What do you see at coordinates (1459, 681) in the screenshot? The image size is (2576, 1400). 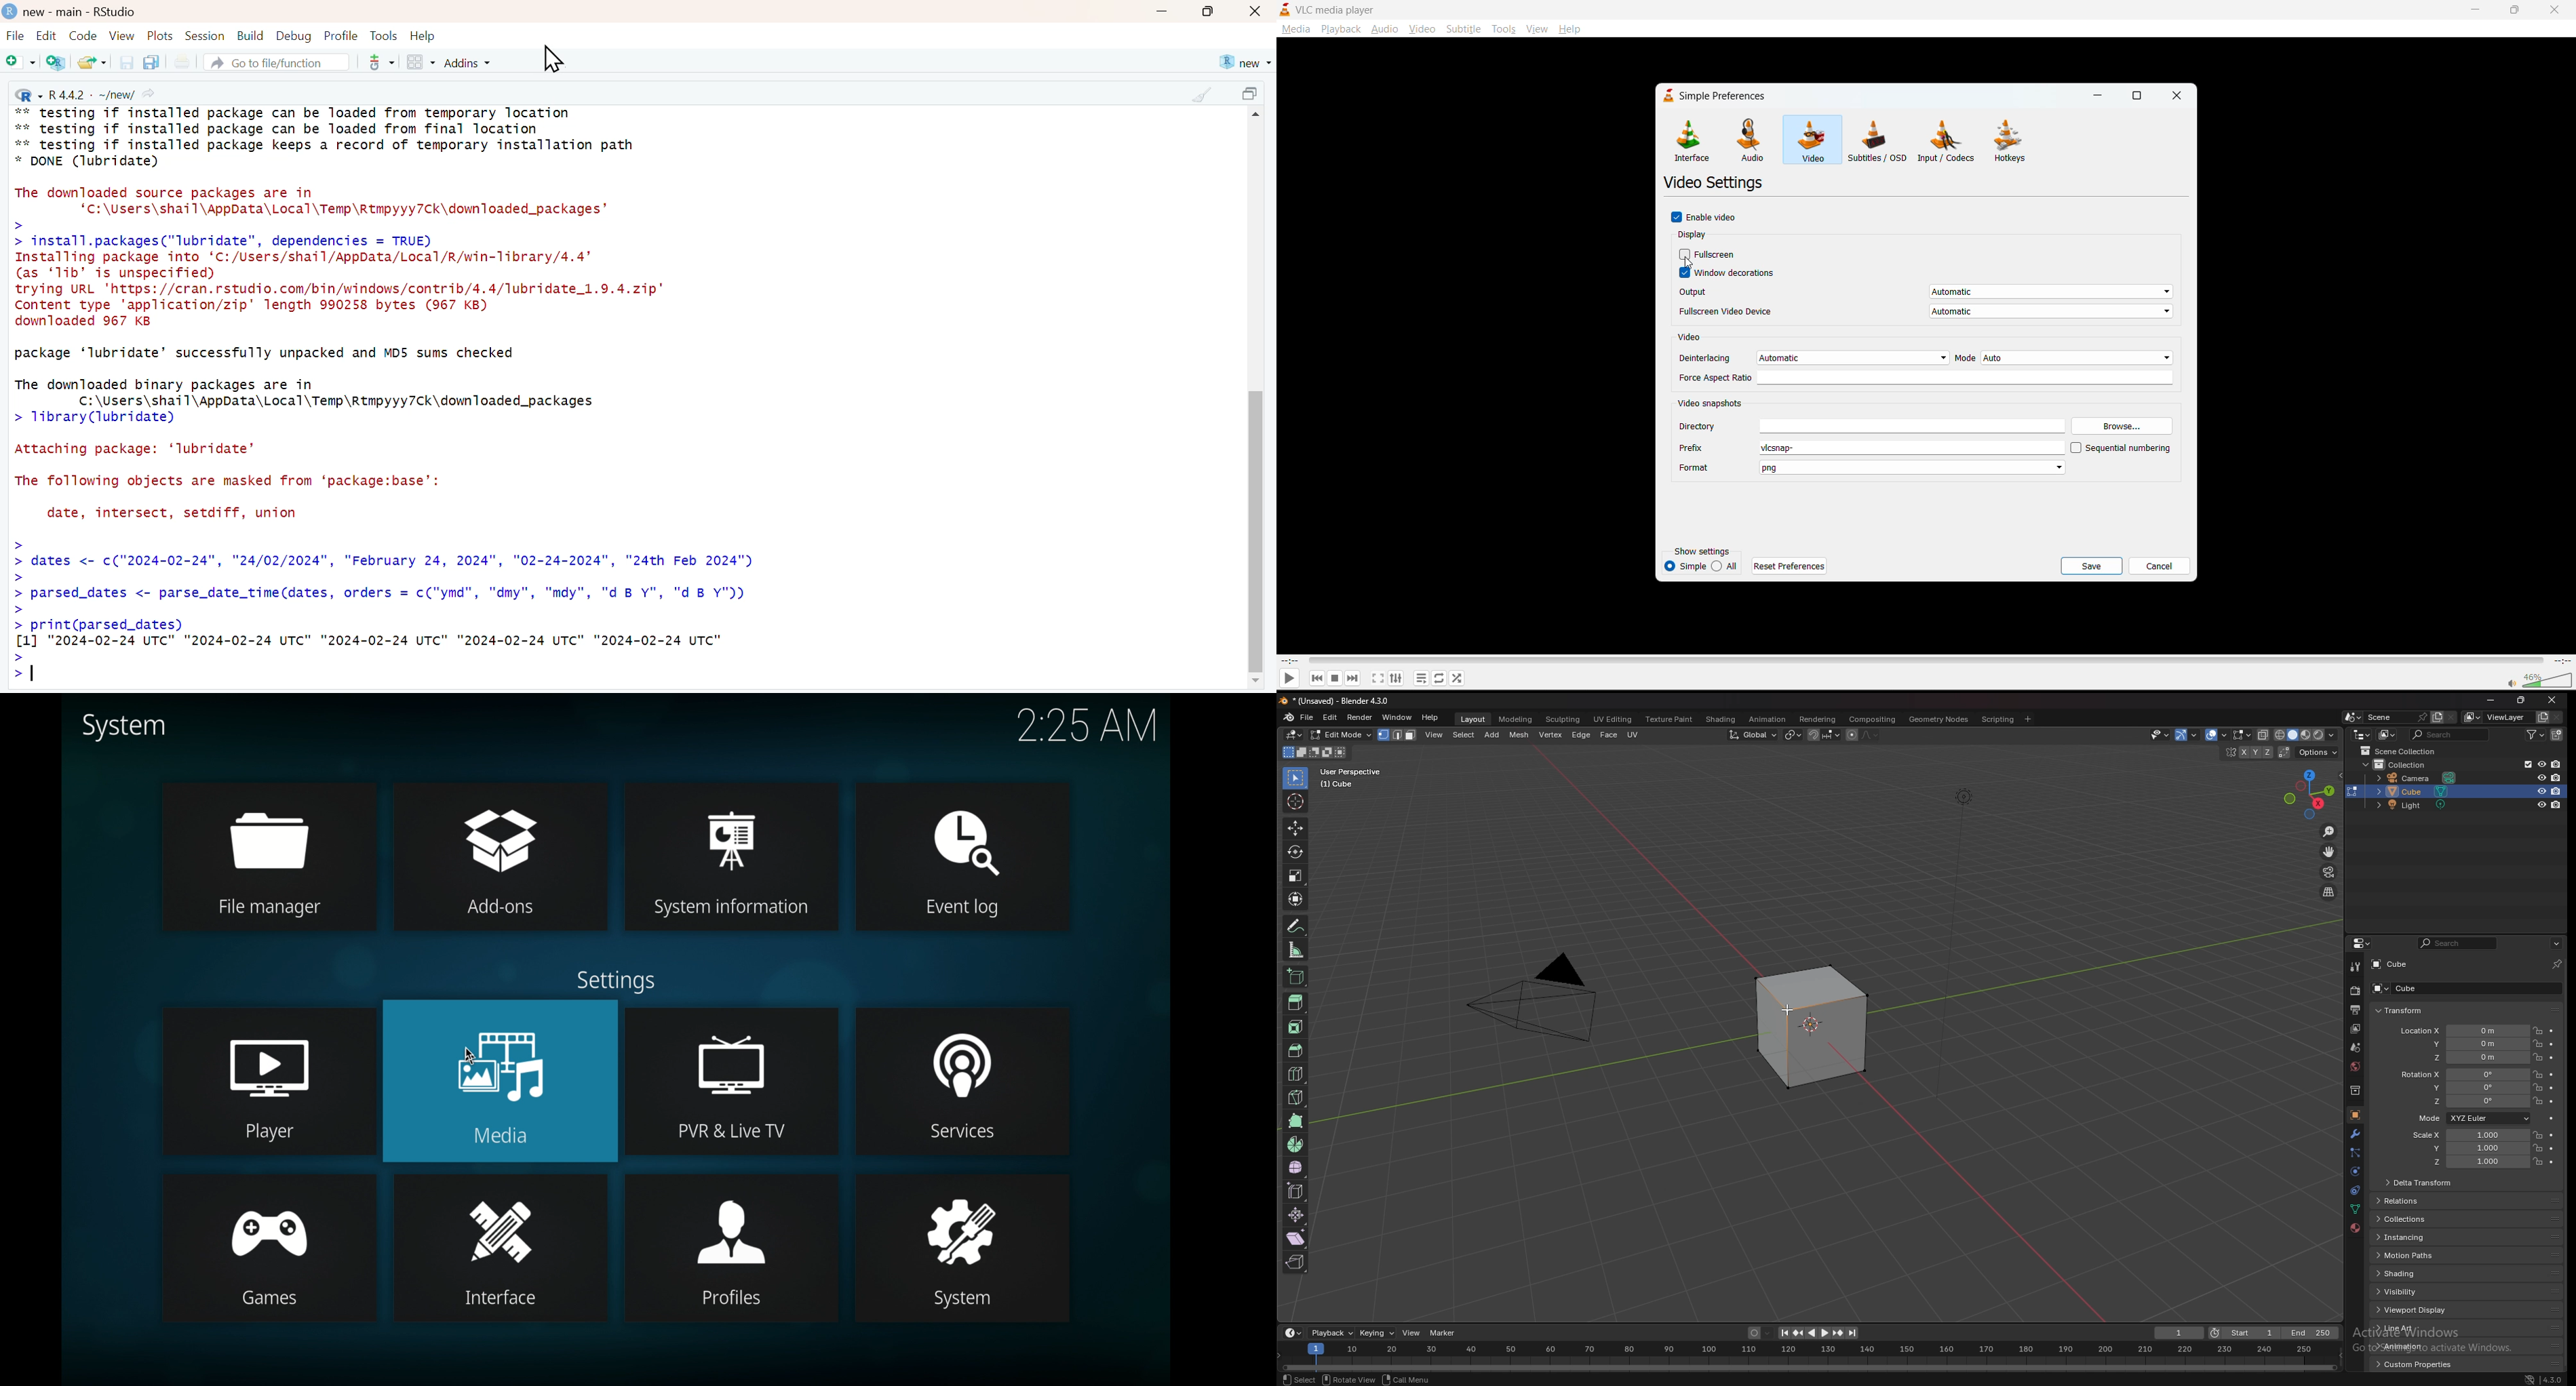 I see `random` at bounding box center [1459, 681].